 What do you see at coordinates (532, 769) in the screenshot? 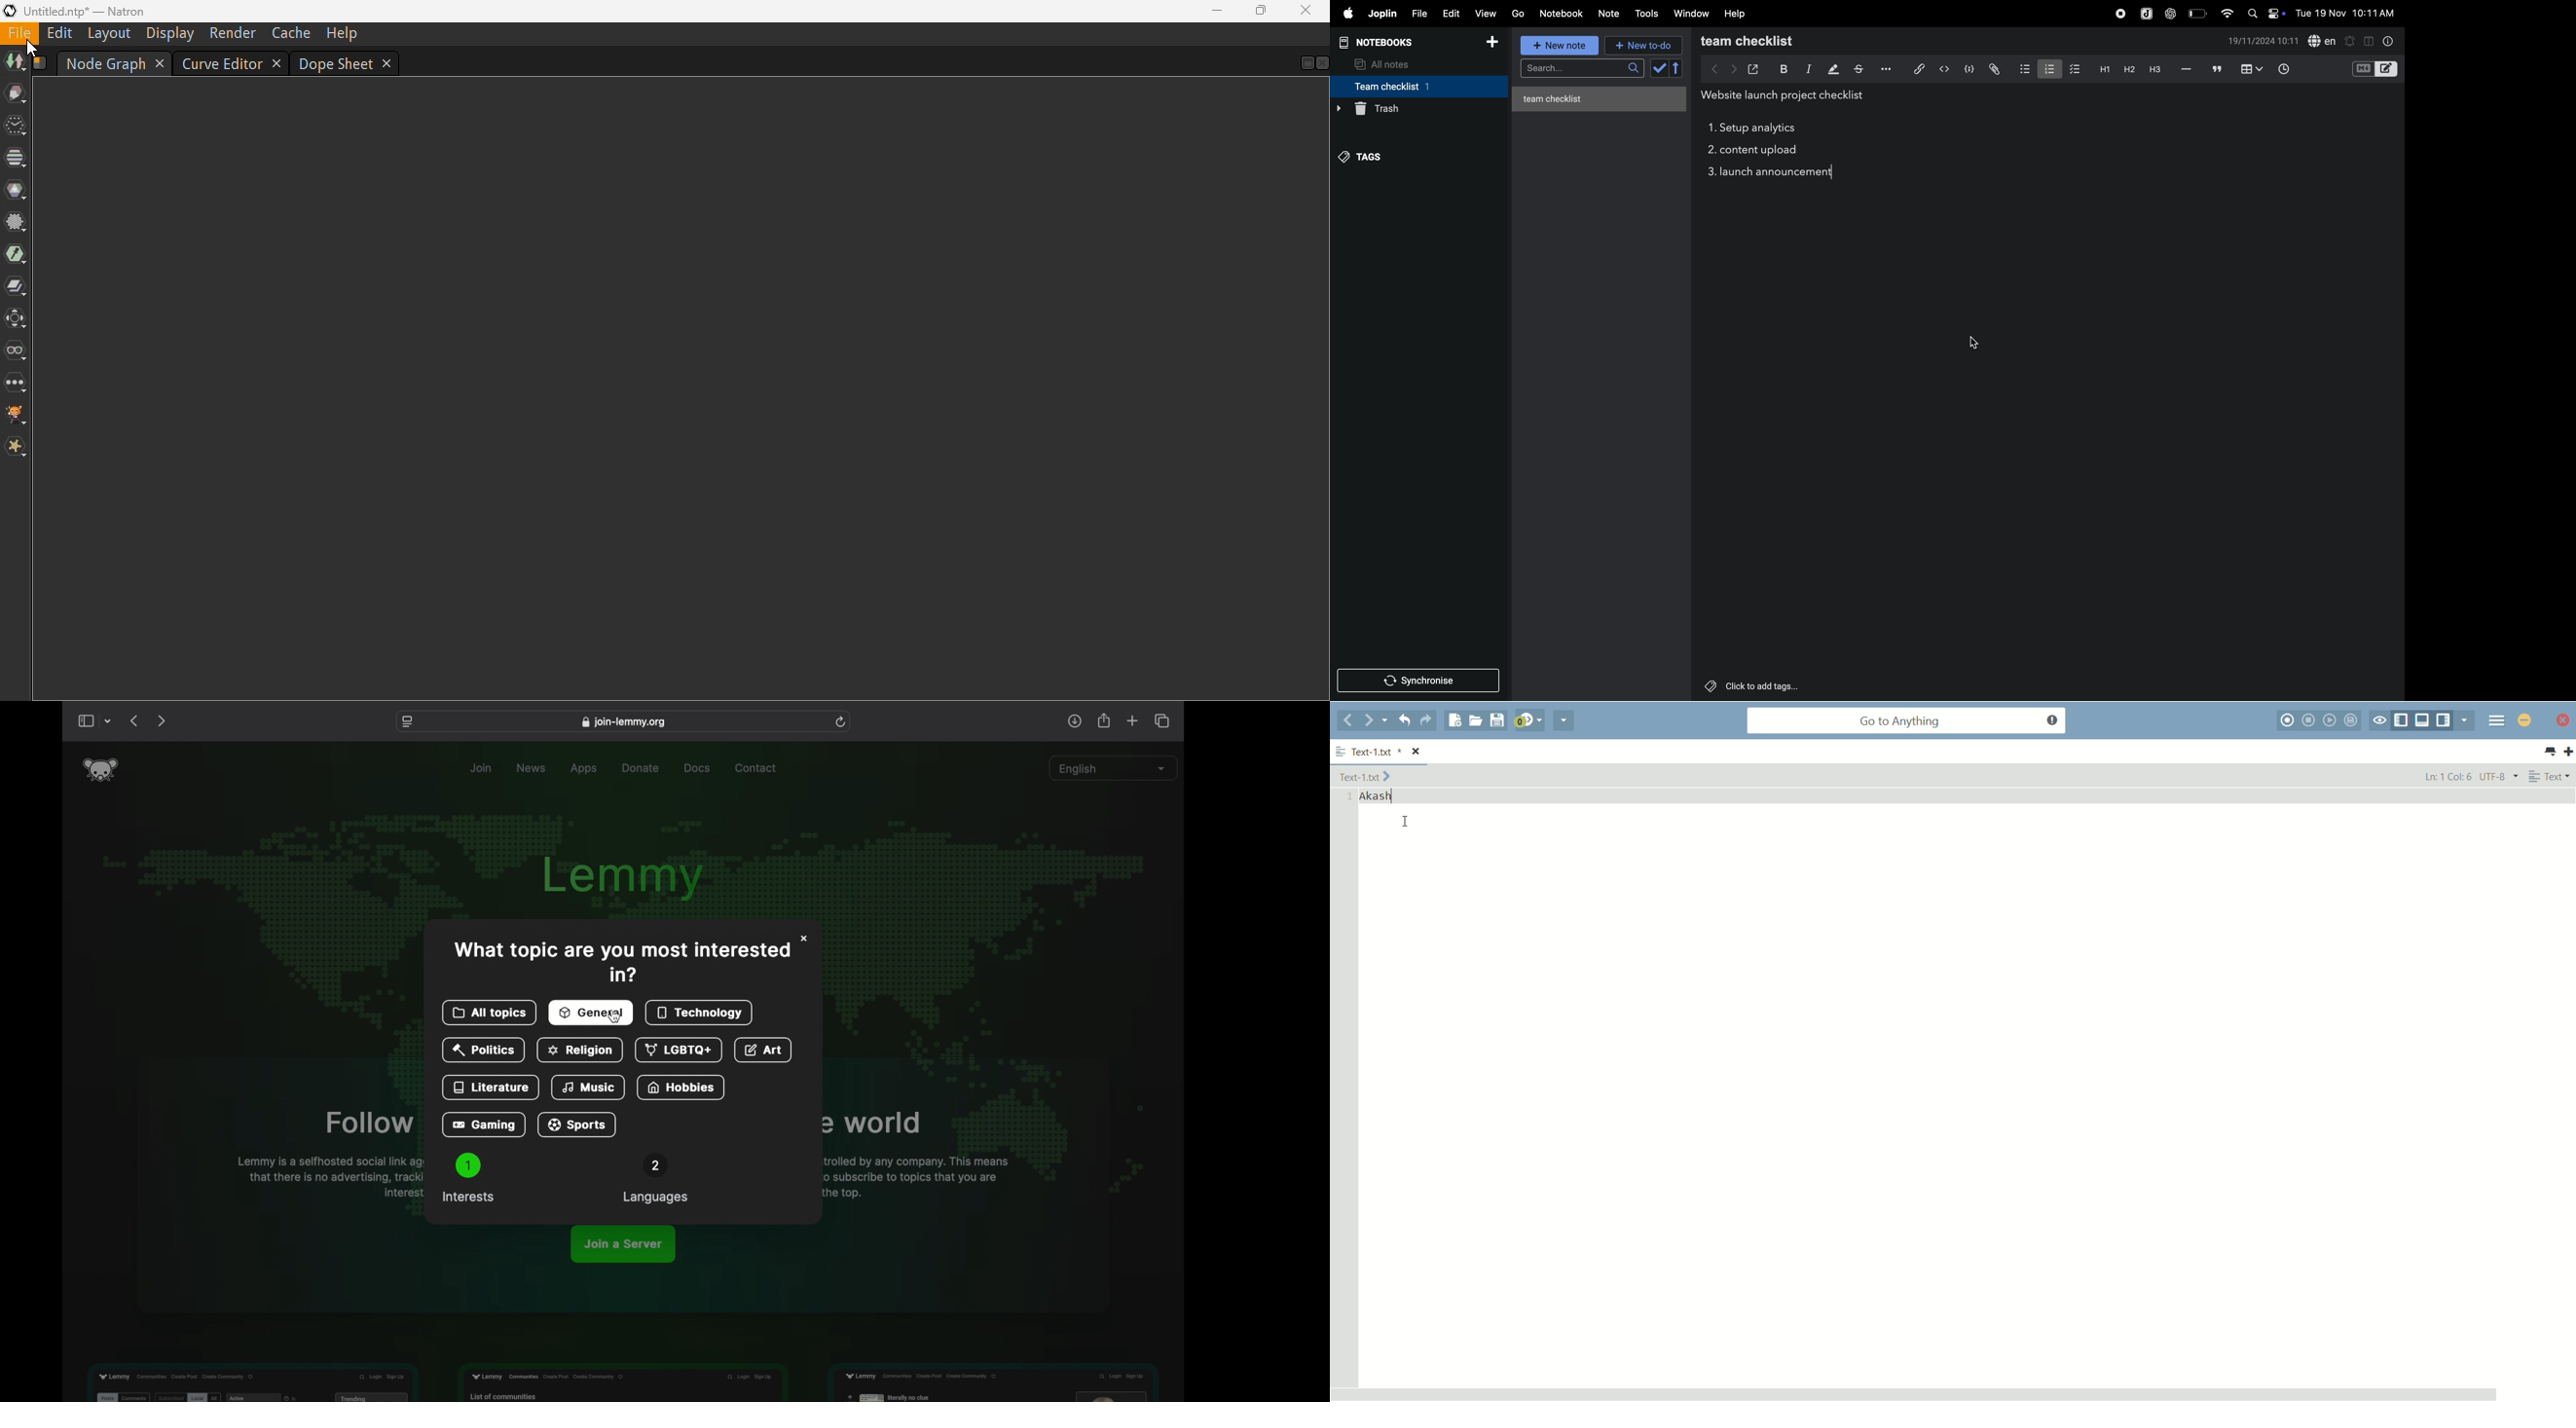
I see `news` at bounding box center [532, 769].